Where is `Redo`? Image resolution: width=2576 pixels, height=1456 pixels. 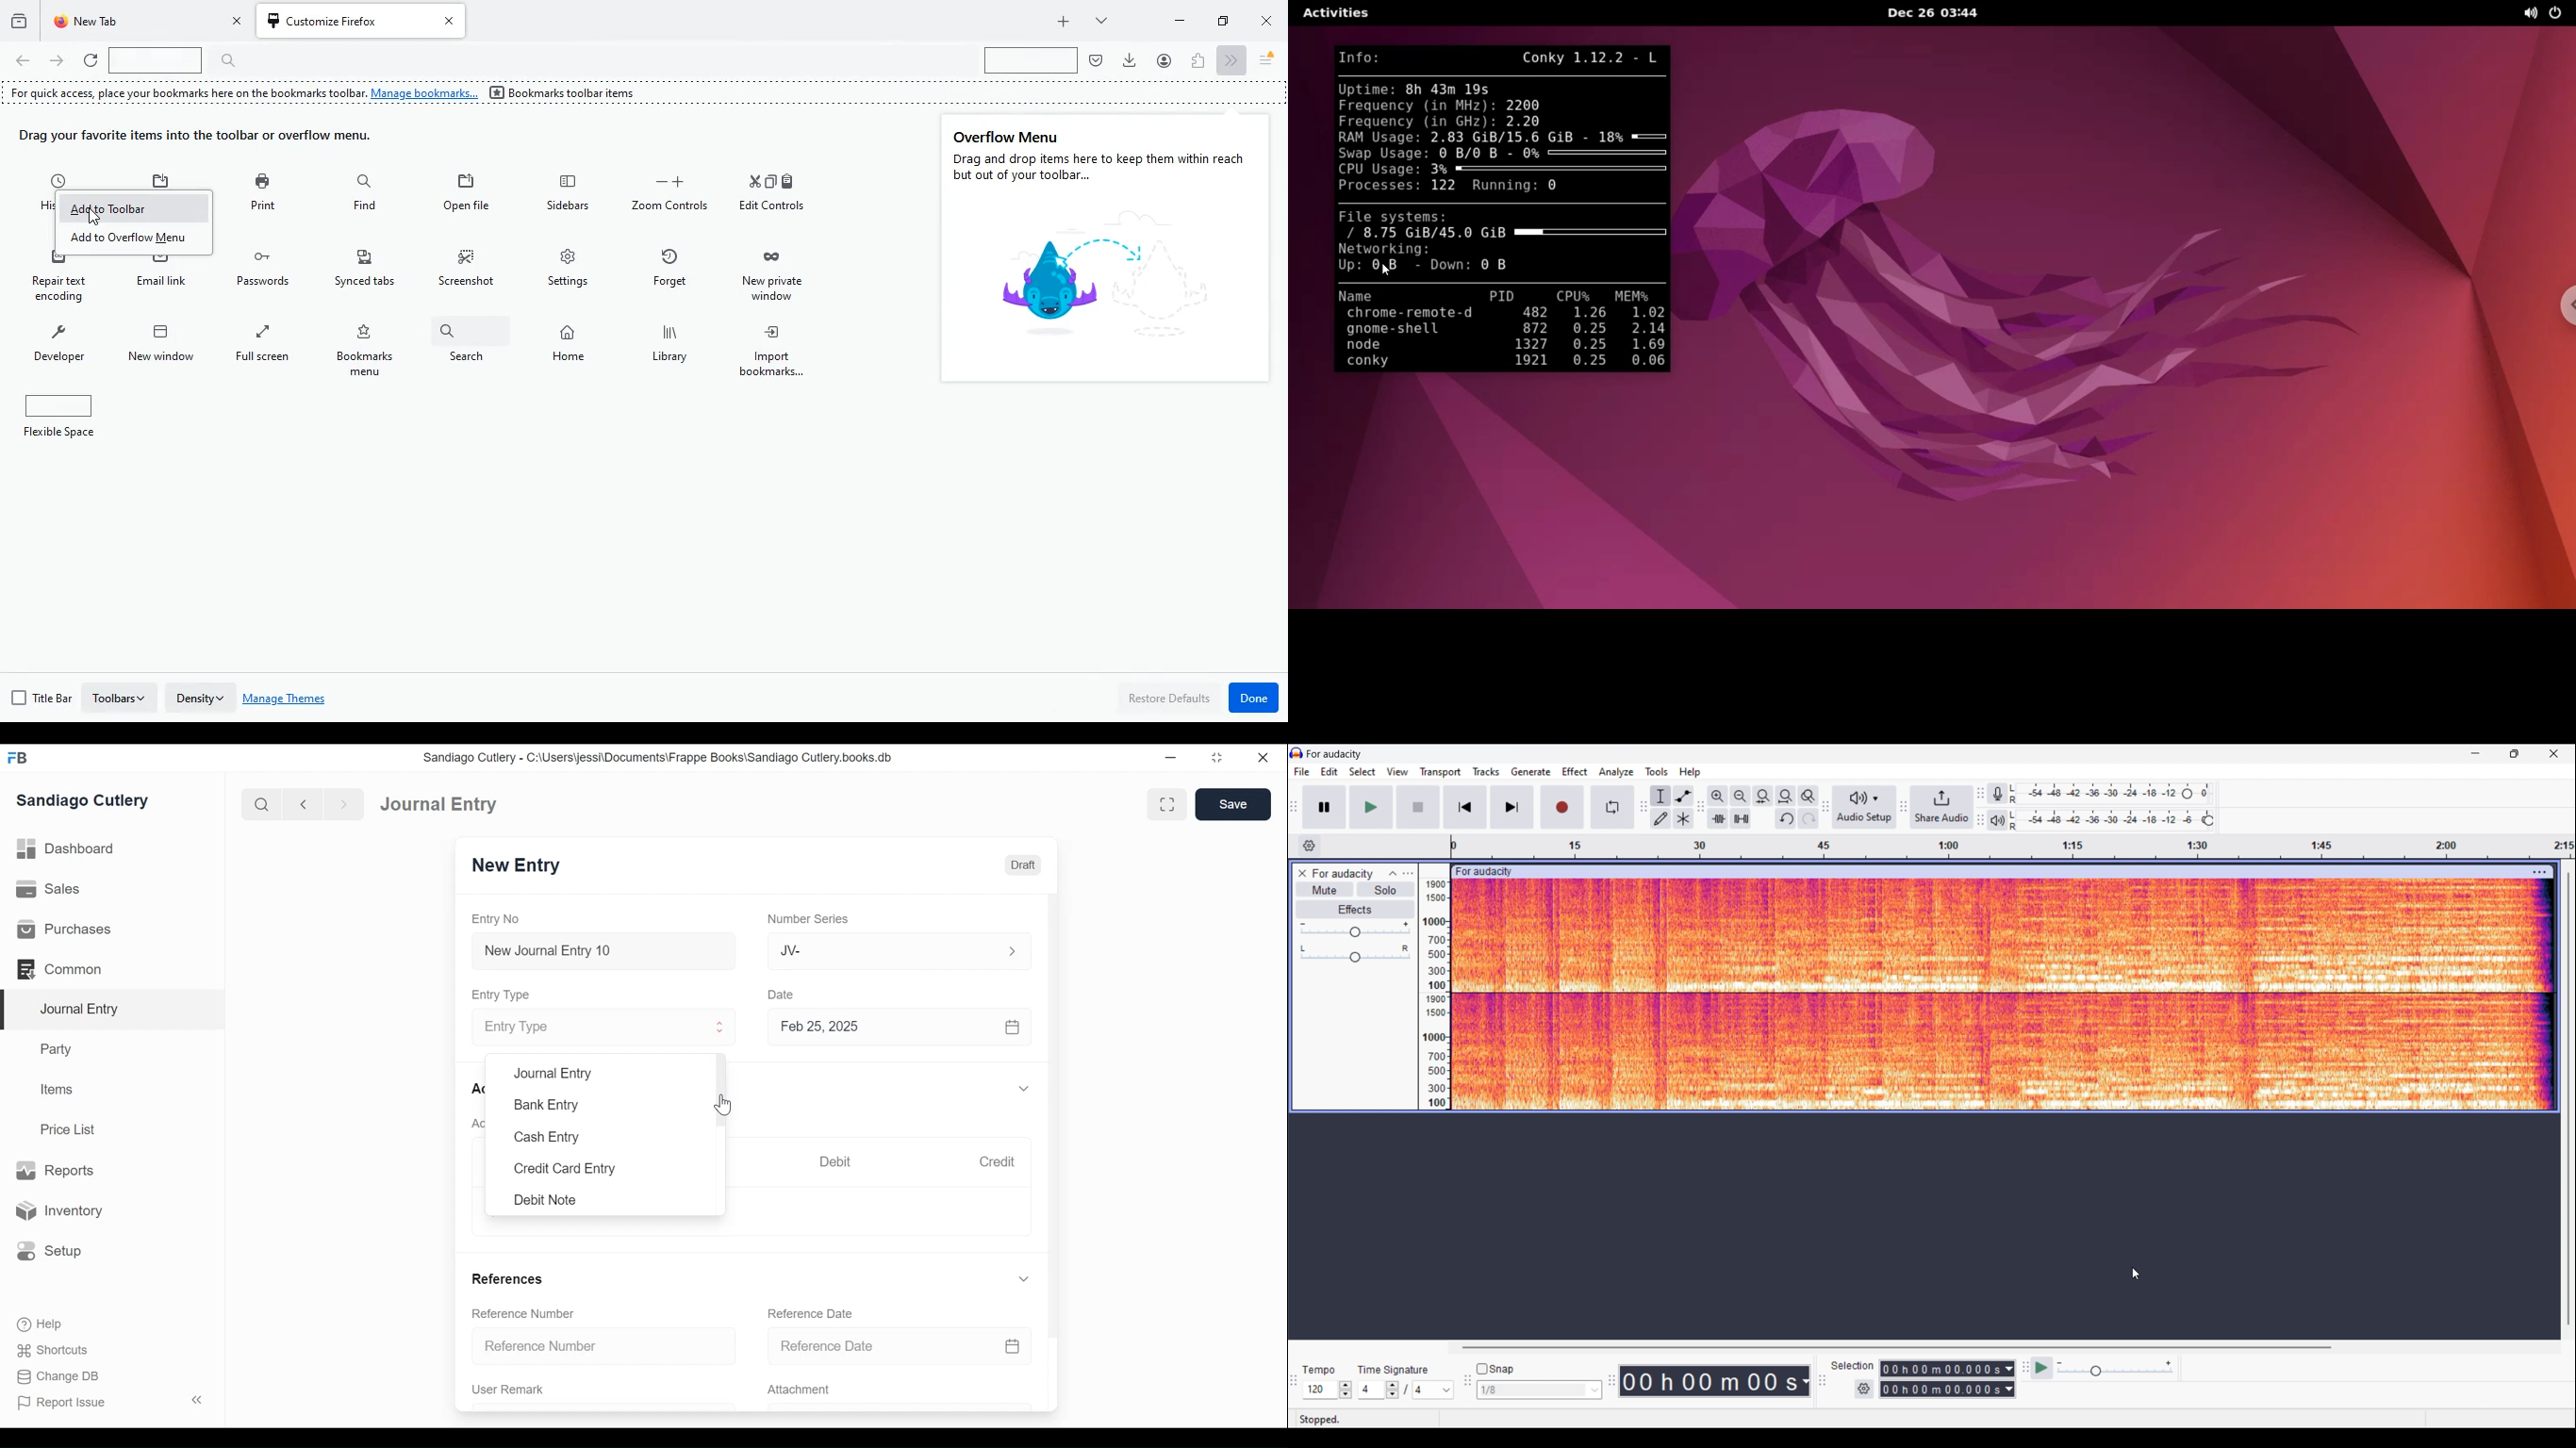
Redo is located at coordinates (1808, 819).